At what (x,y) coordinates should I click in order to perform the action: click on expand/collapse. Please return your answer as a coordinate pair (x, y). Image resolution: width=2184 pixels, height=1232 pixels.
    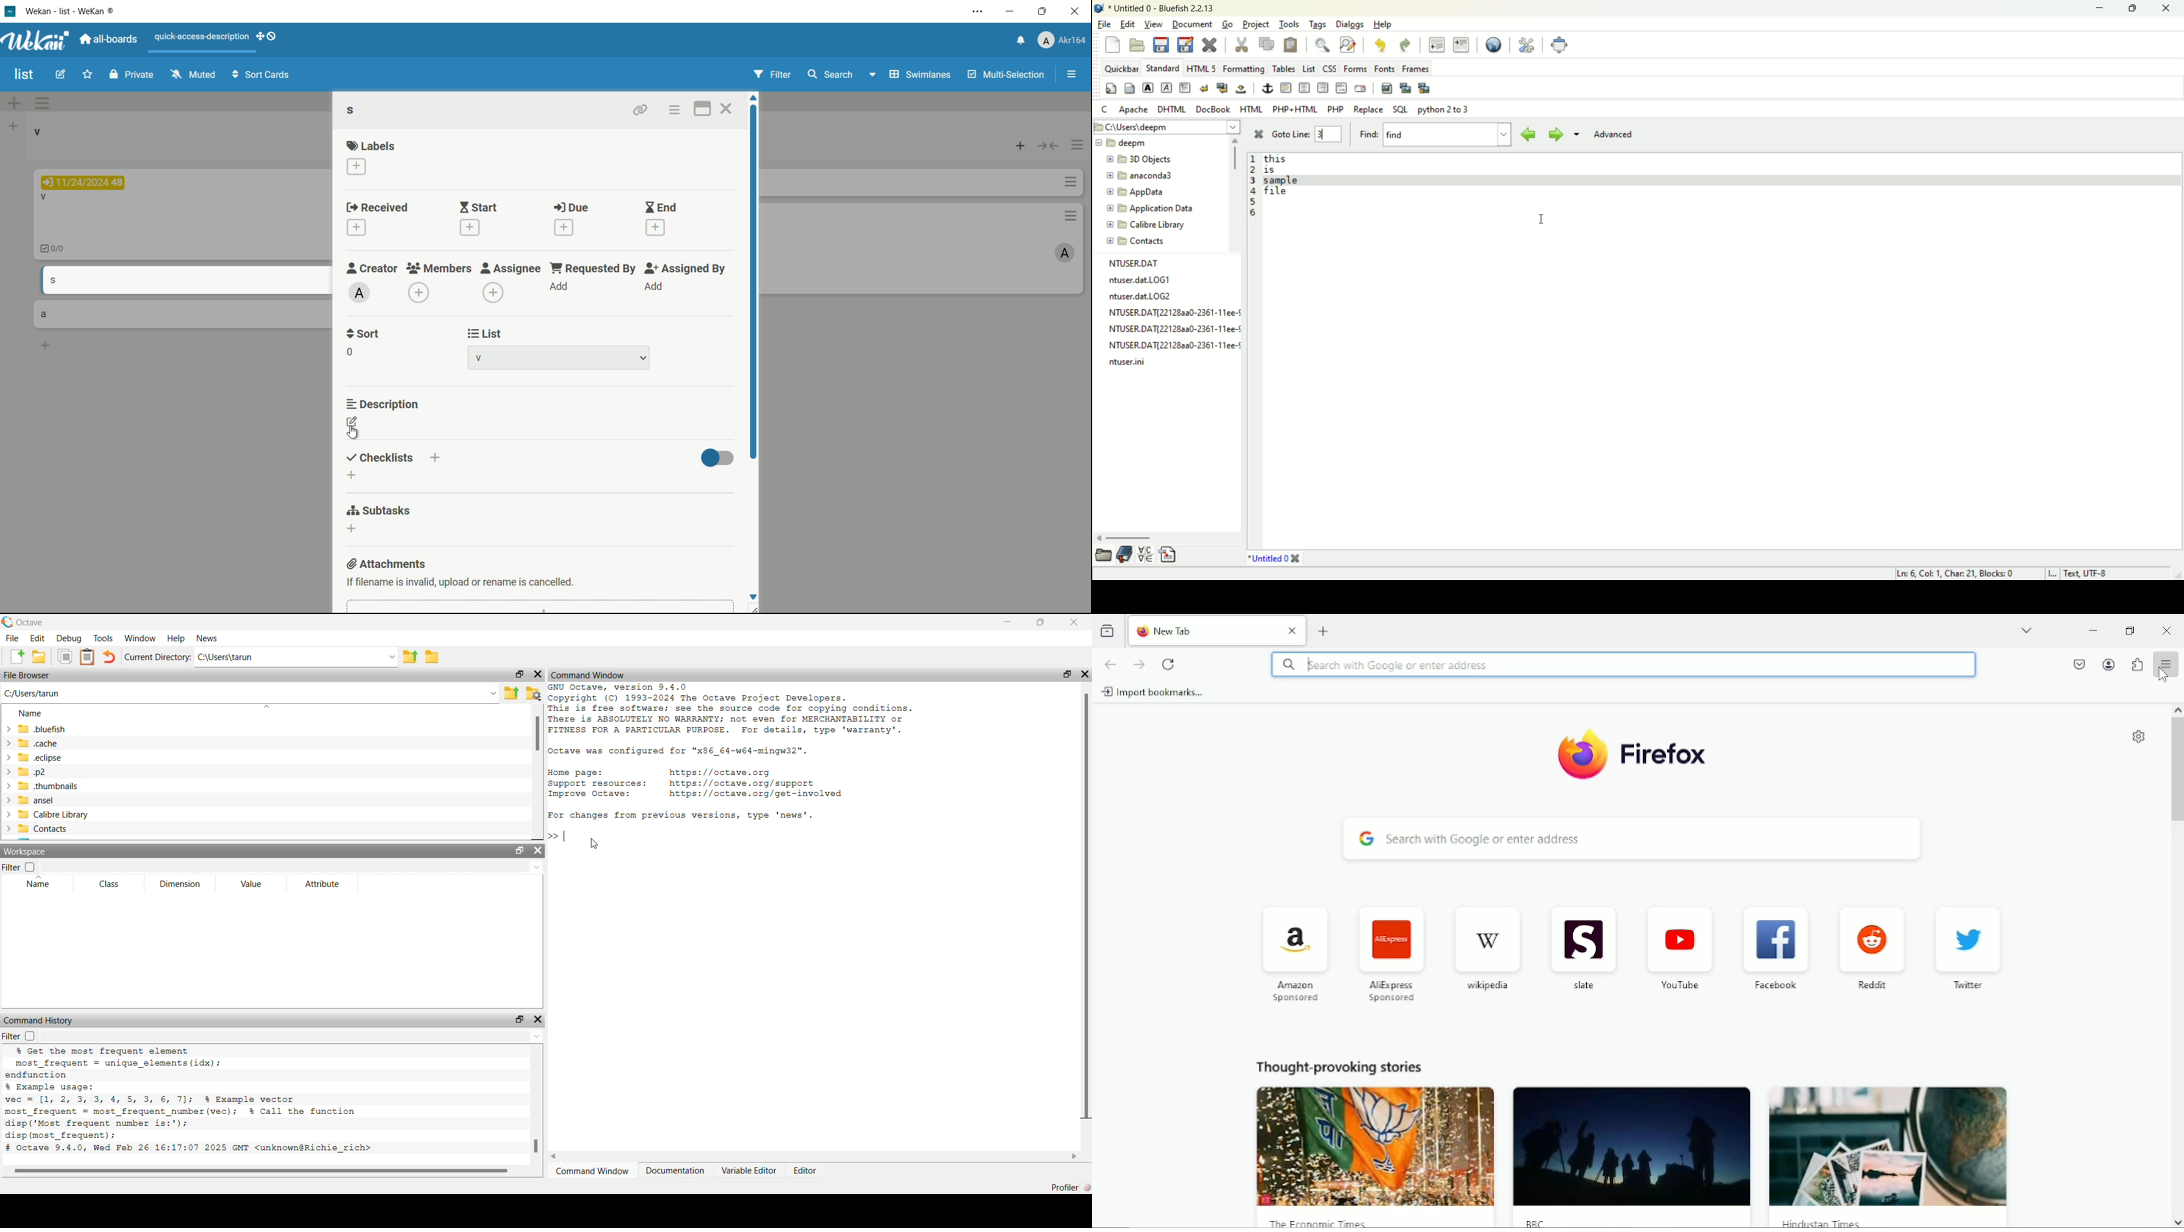
    Looking at the image, I should click on (7, 772).